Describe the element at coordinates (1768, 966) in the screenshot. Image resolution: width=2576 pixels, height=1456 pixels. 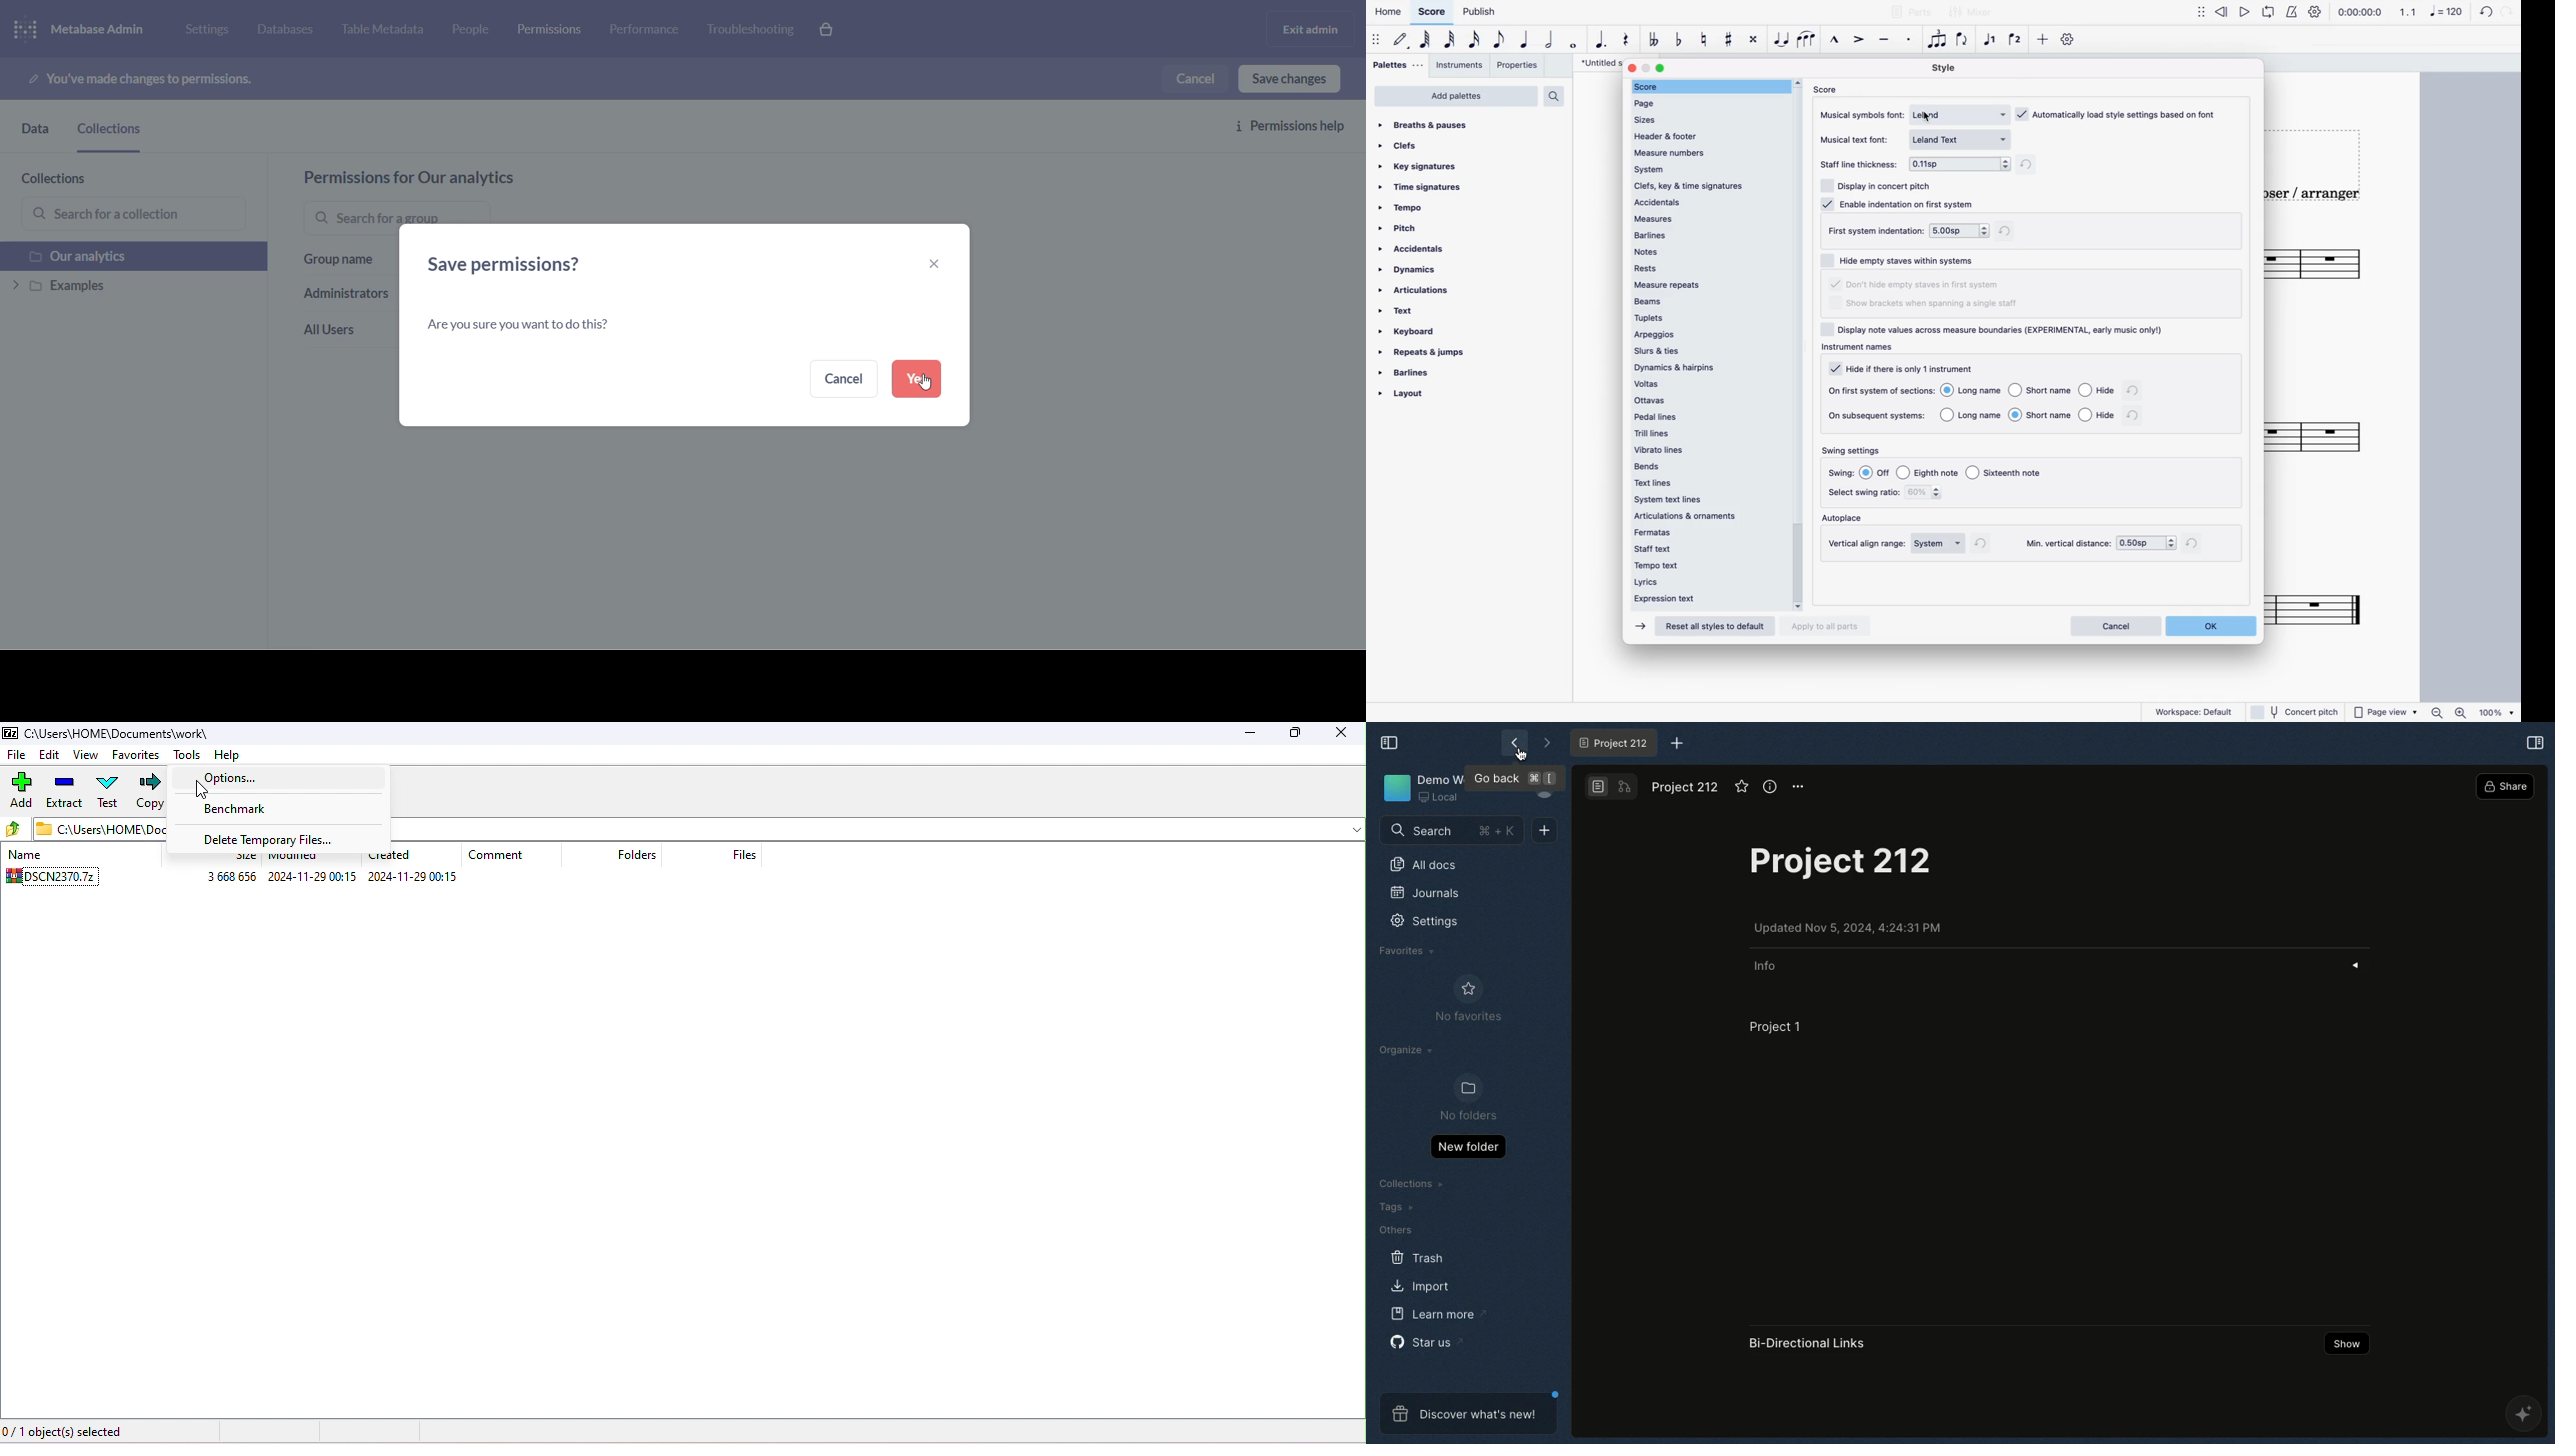
I see `Info` at that location.